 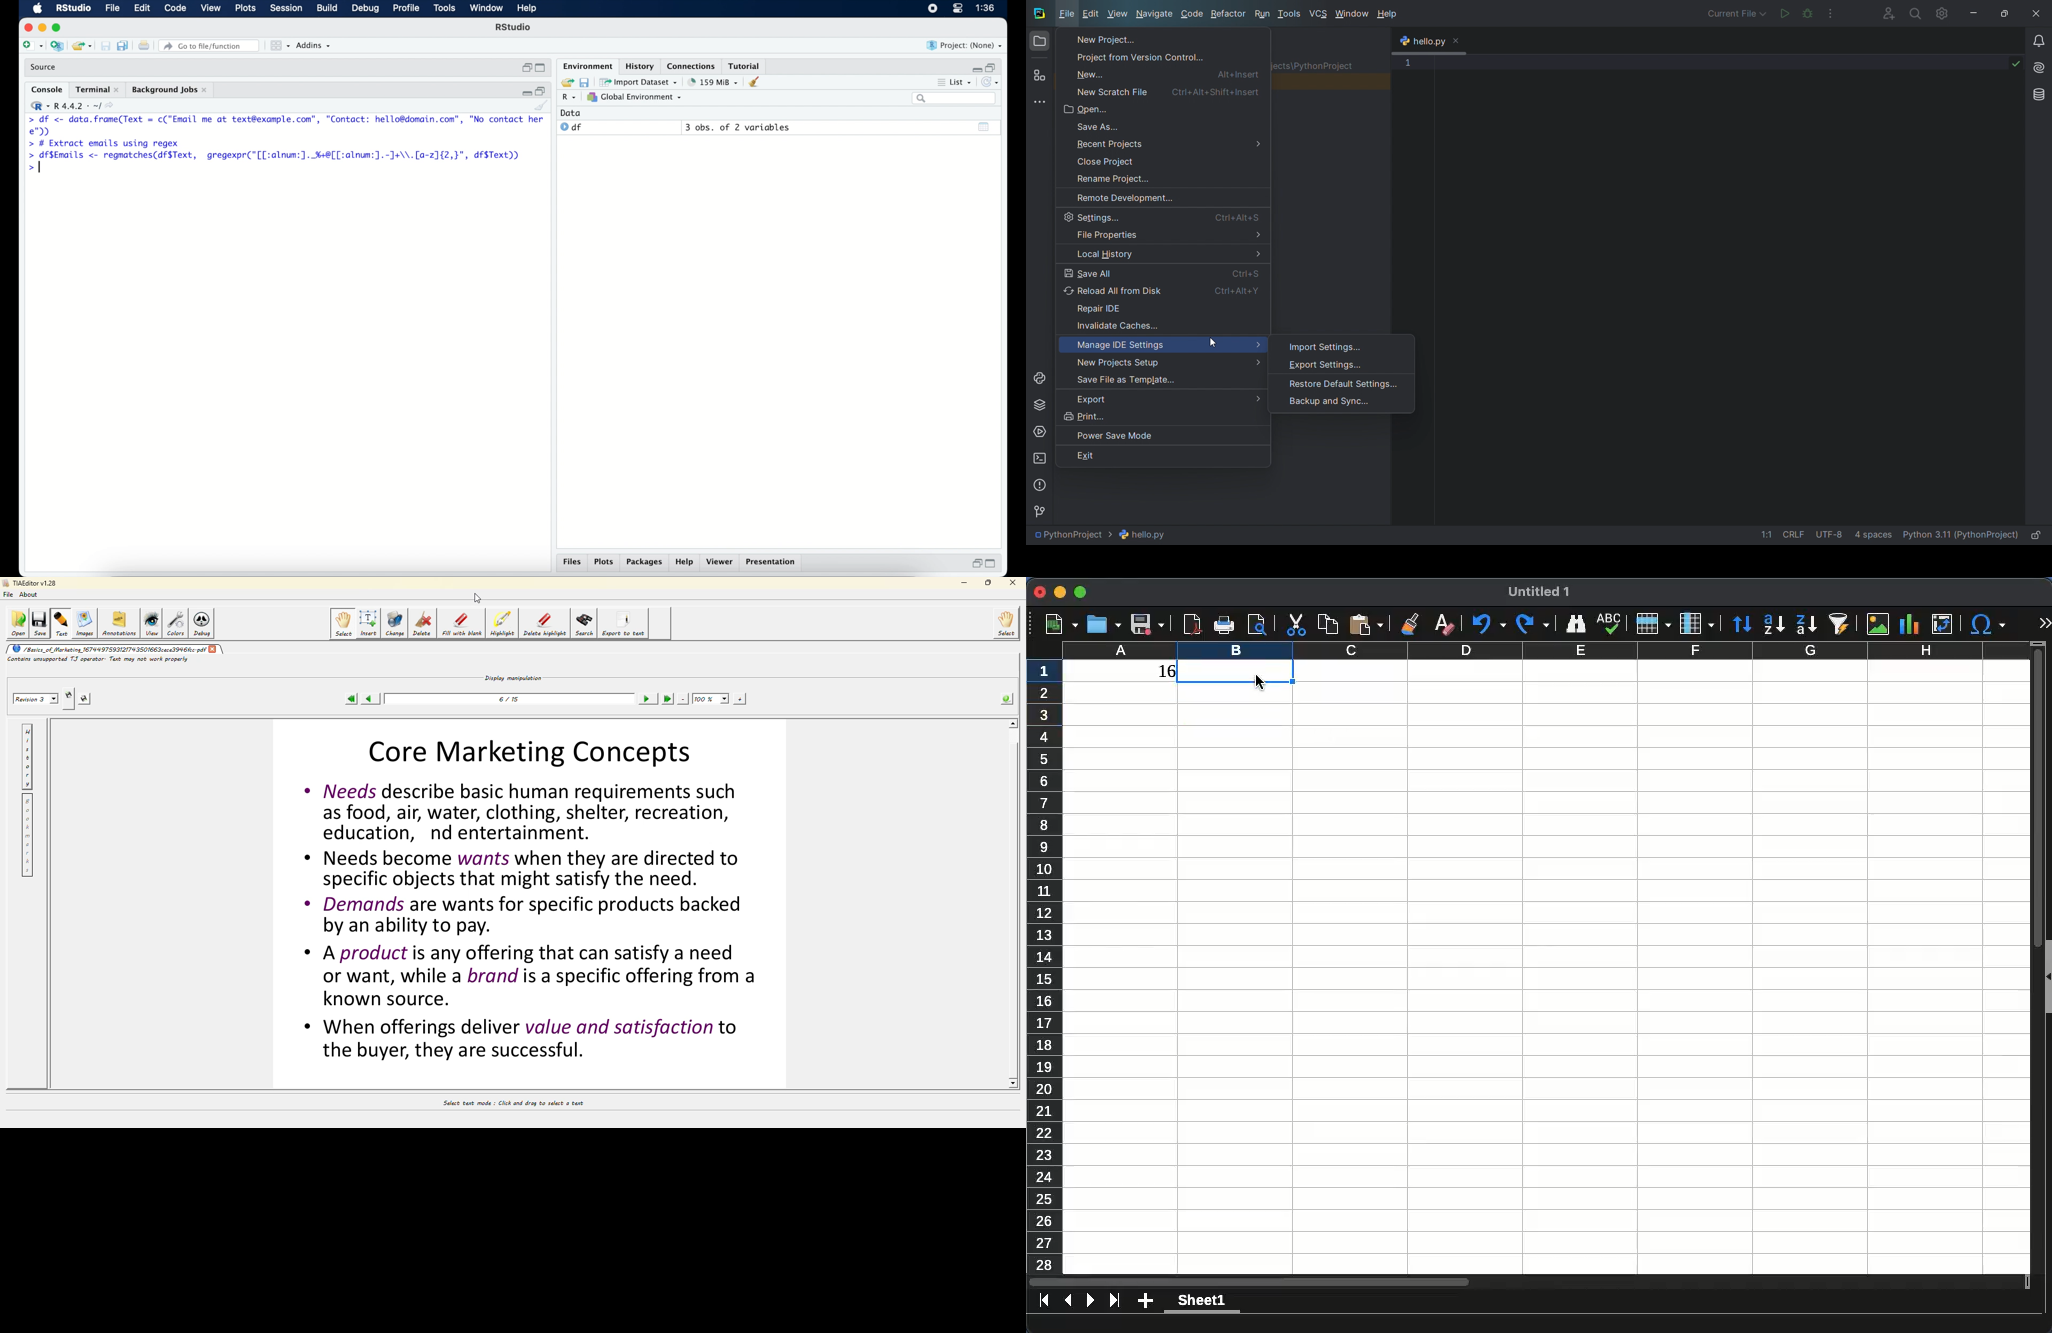 I want to click on addins, so click(x=314, y=46).